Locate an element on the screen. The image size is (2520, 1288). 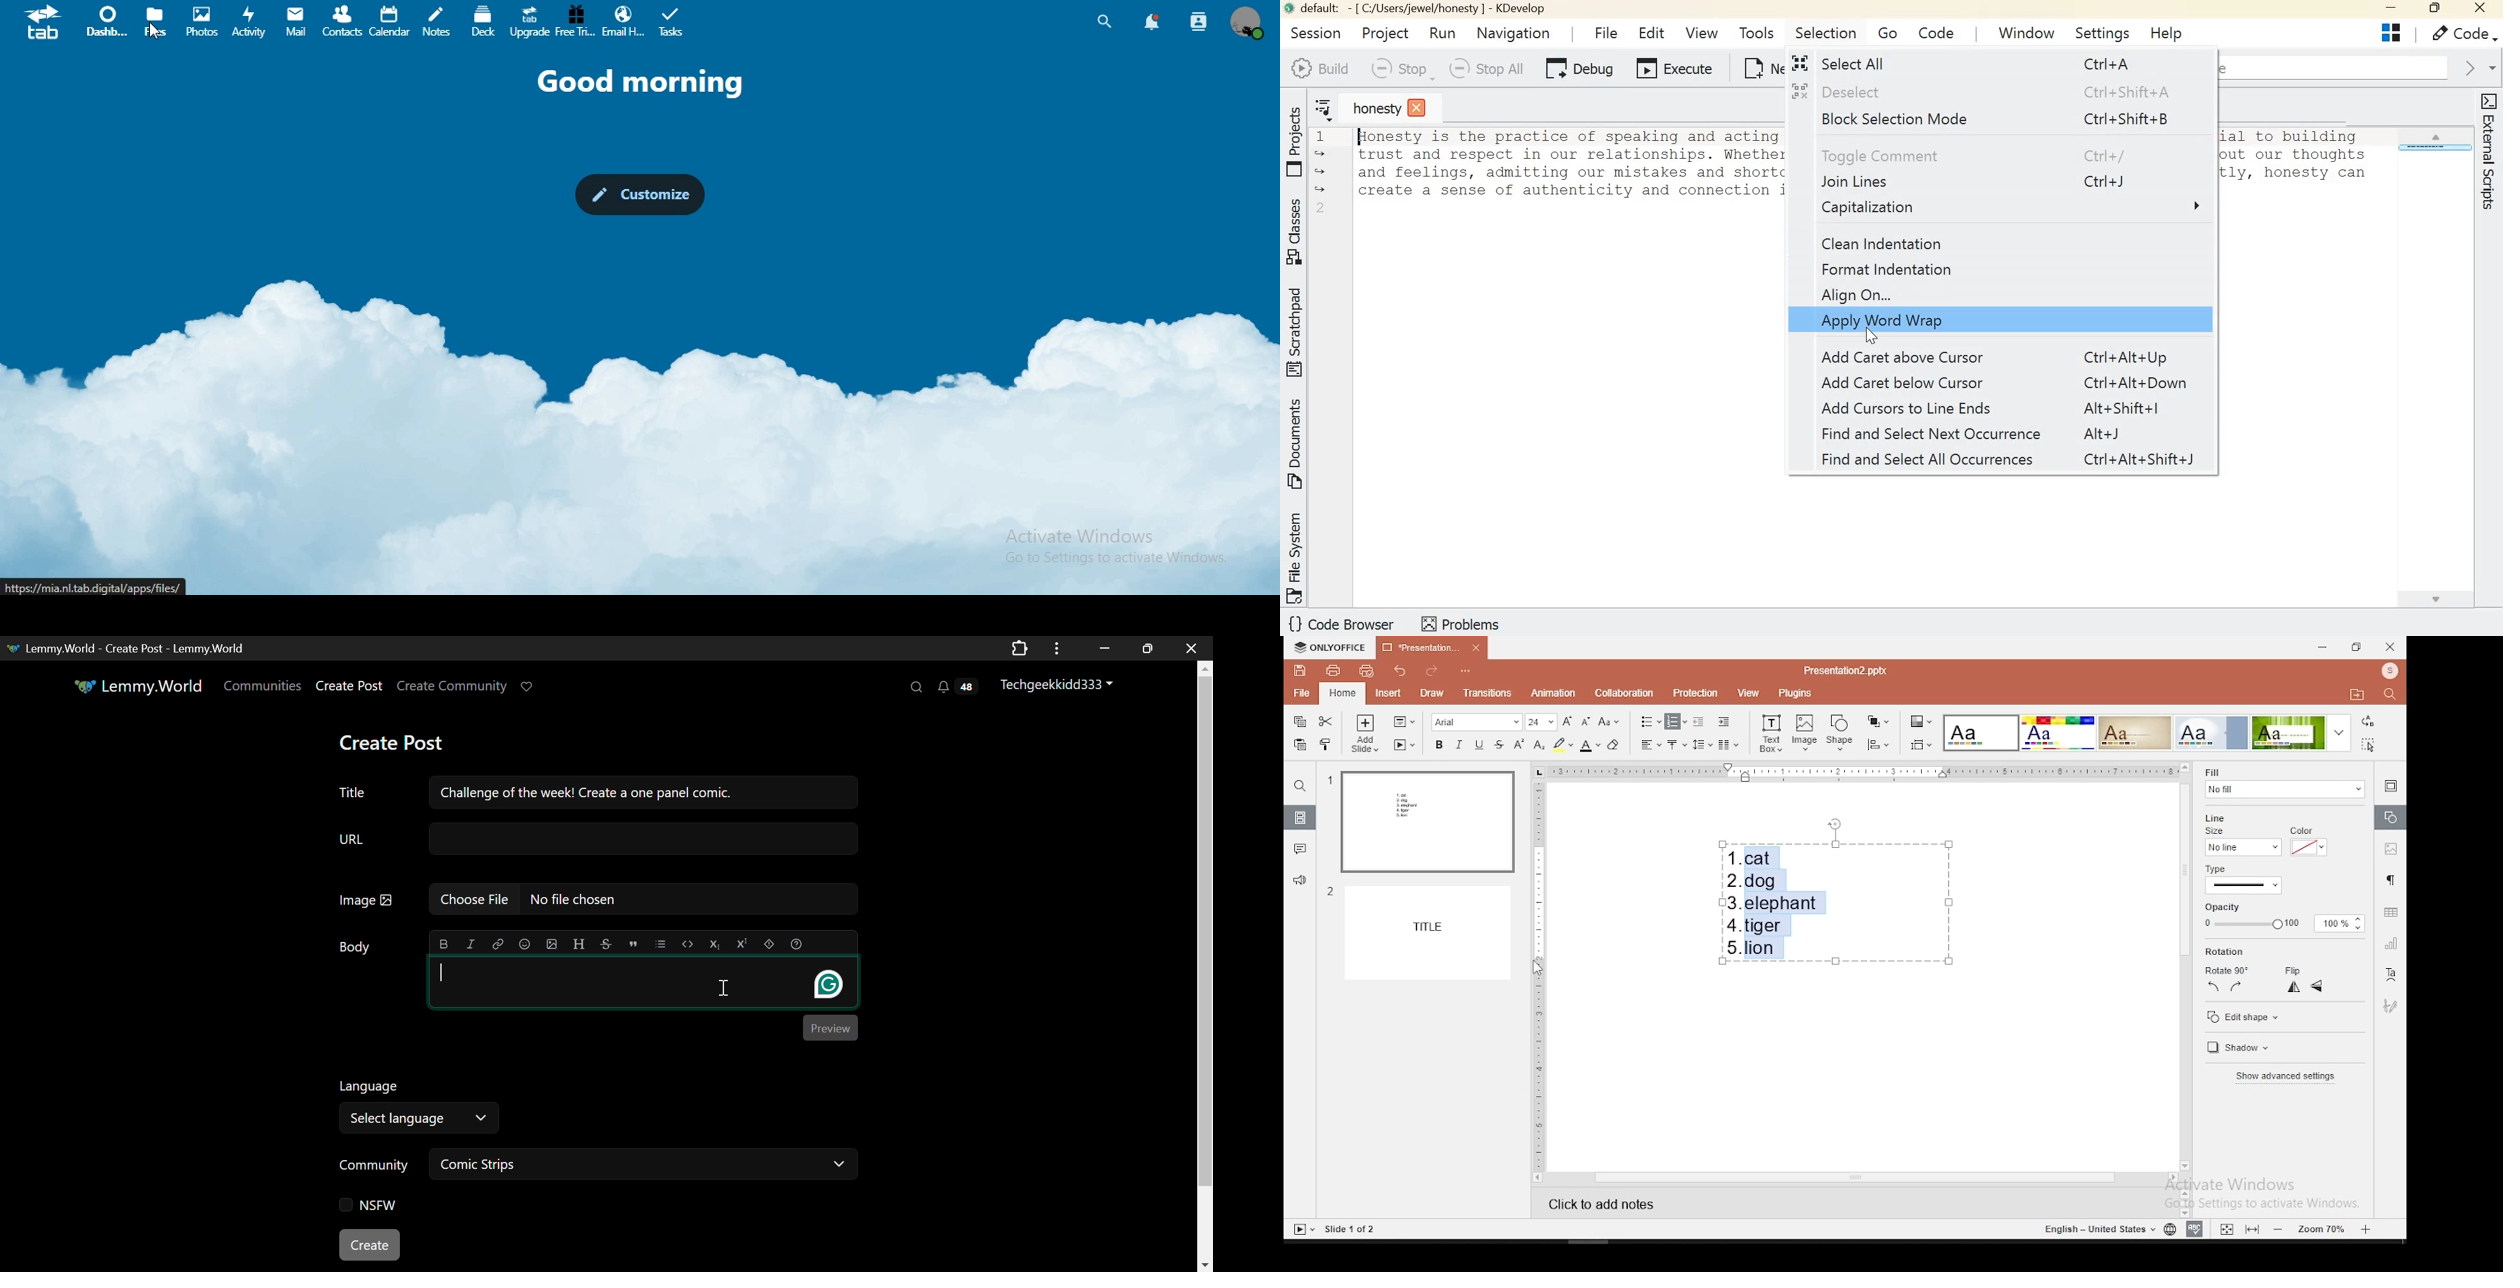
text box is located at coordinates (1771, 735).